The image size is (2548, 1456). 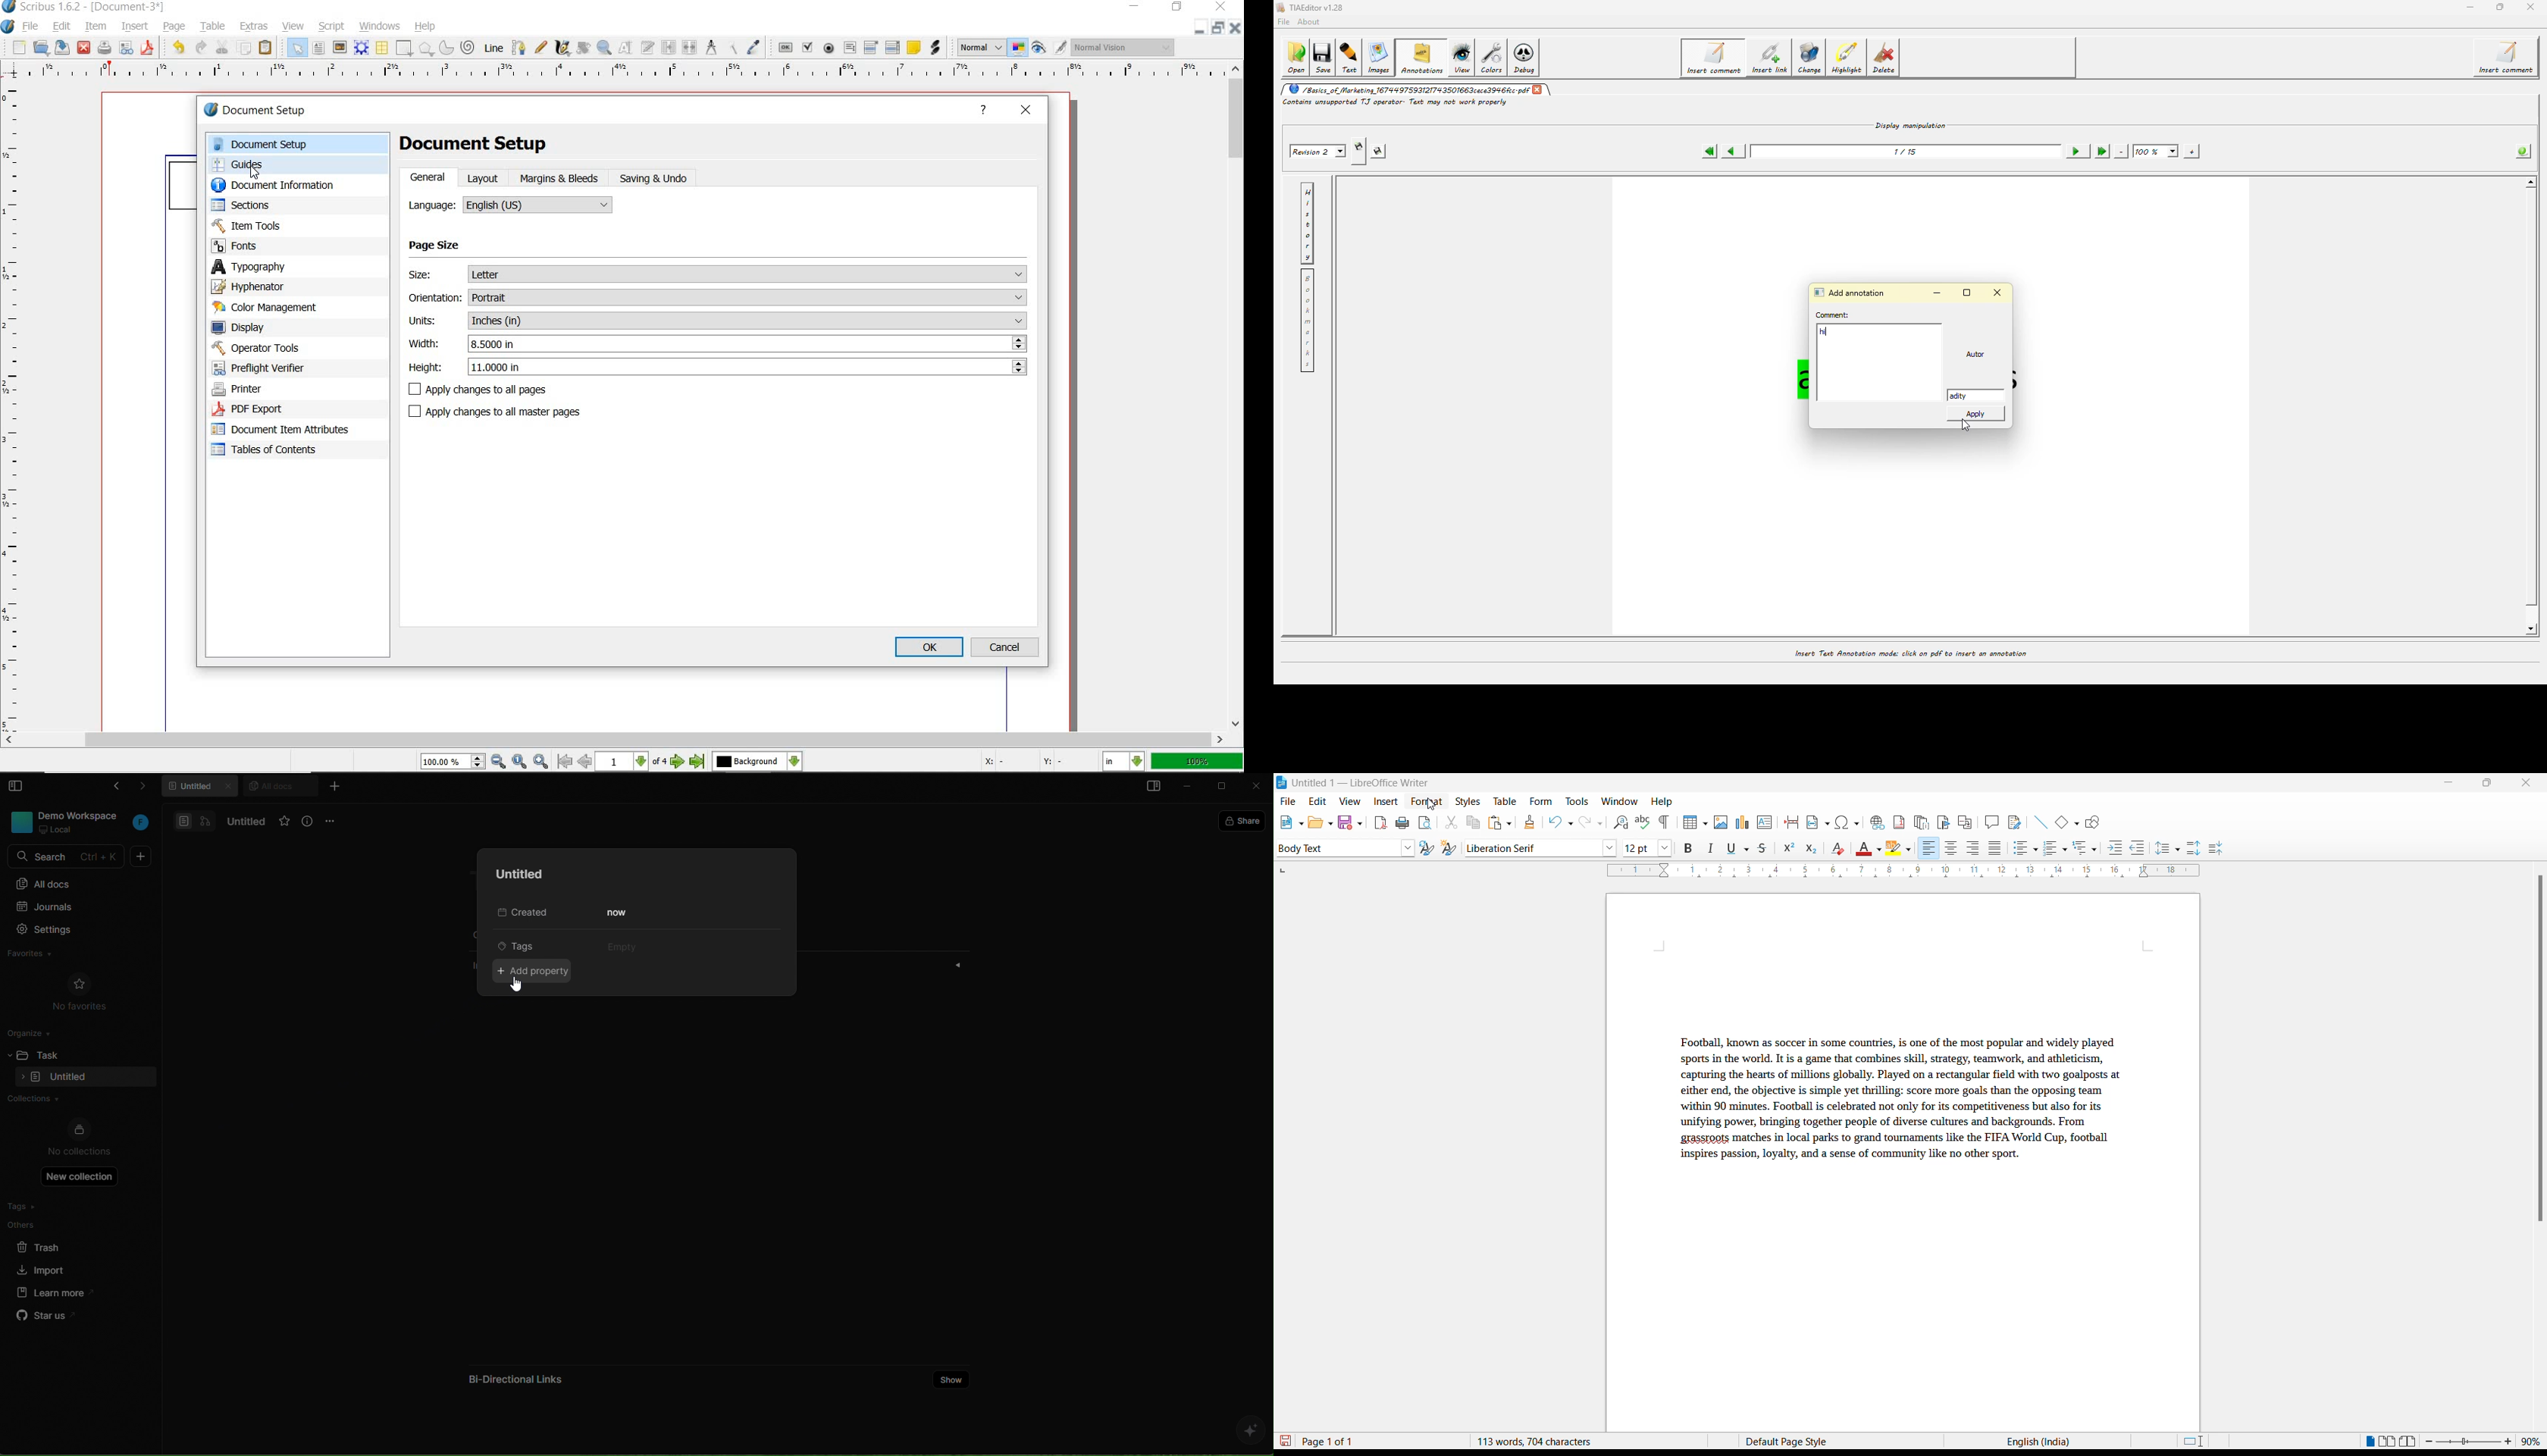 I want to click on copy, so click(x=1471, y=822).